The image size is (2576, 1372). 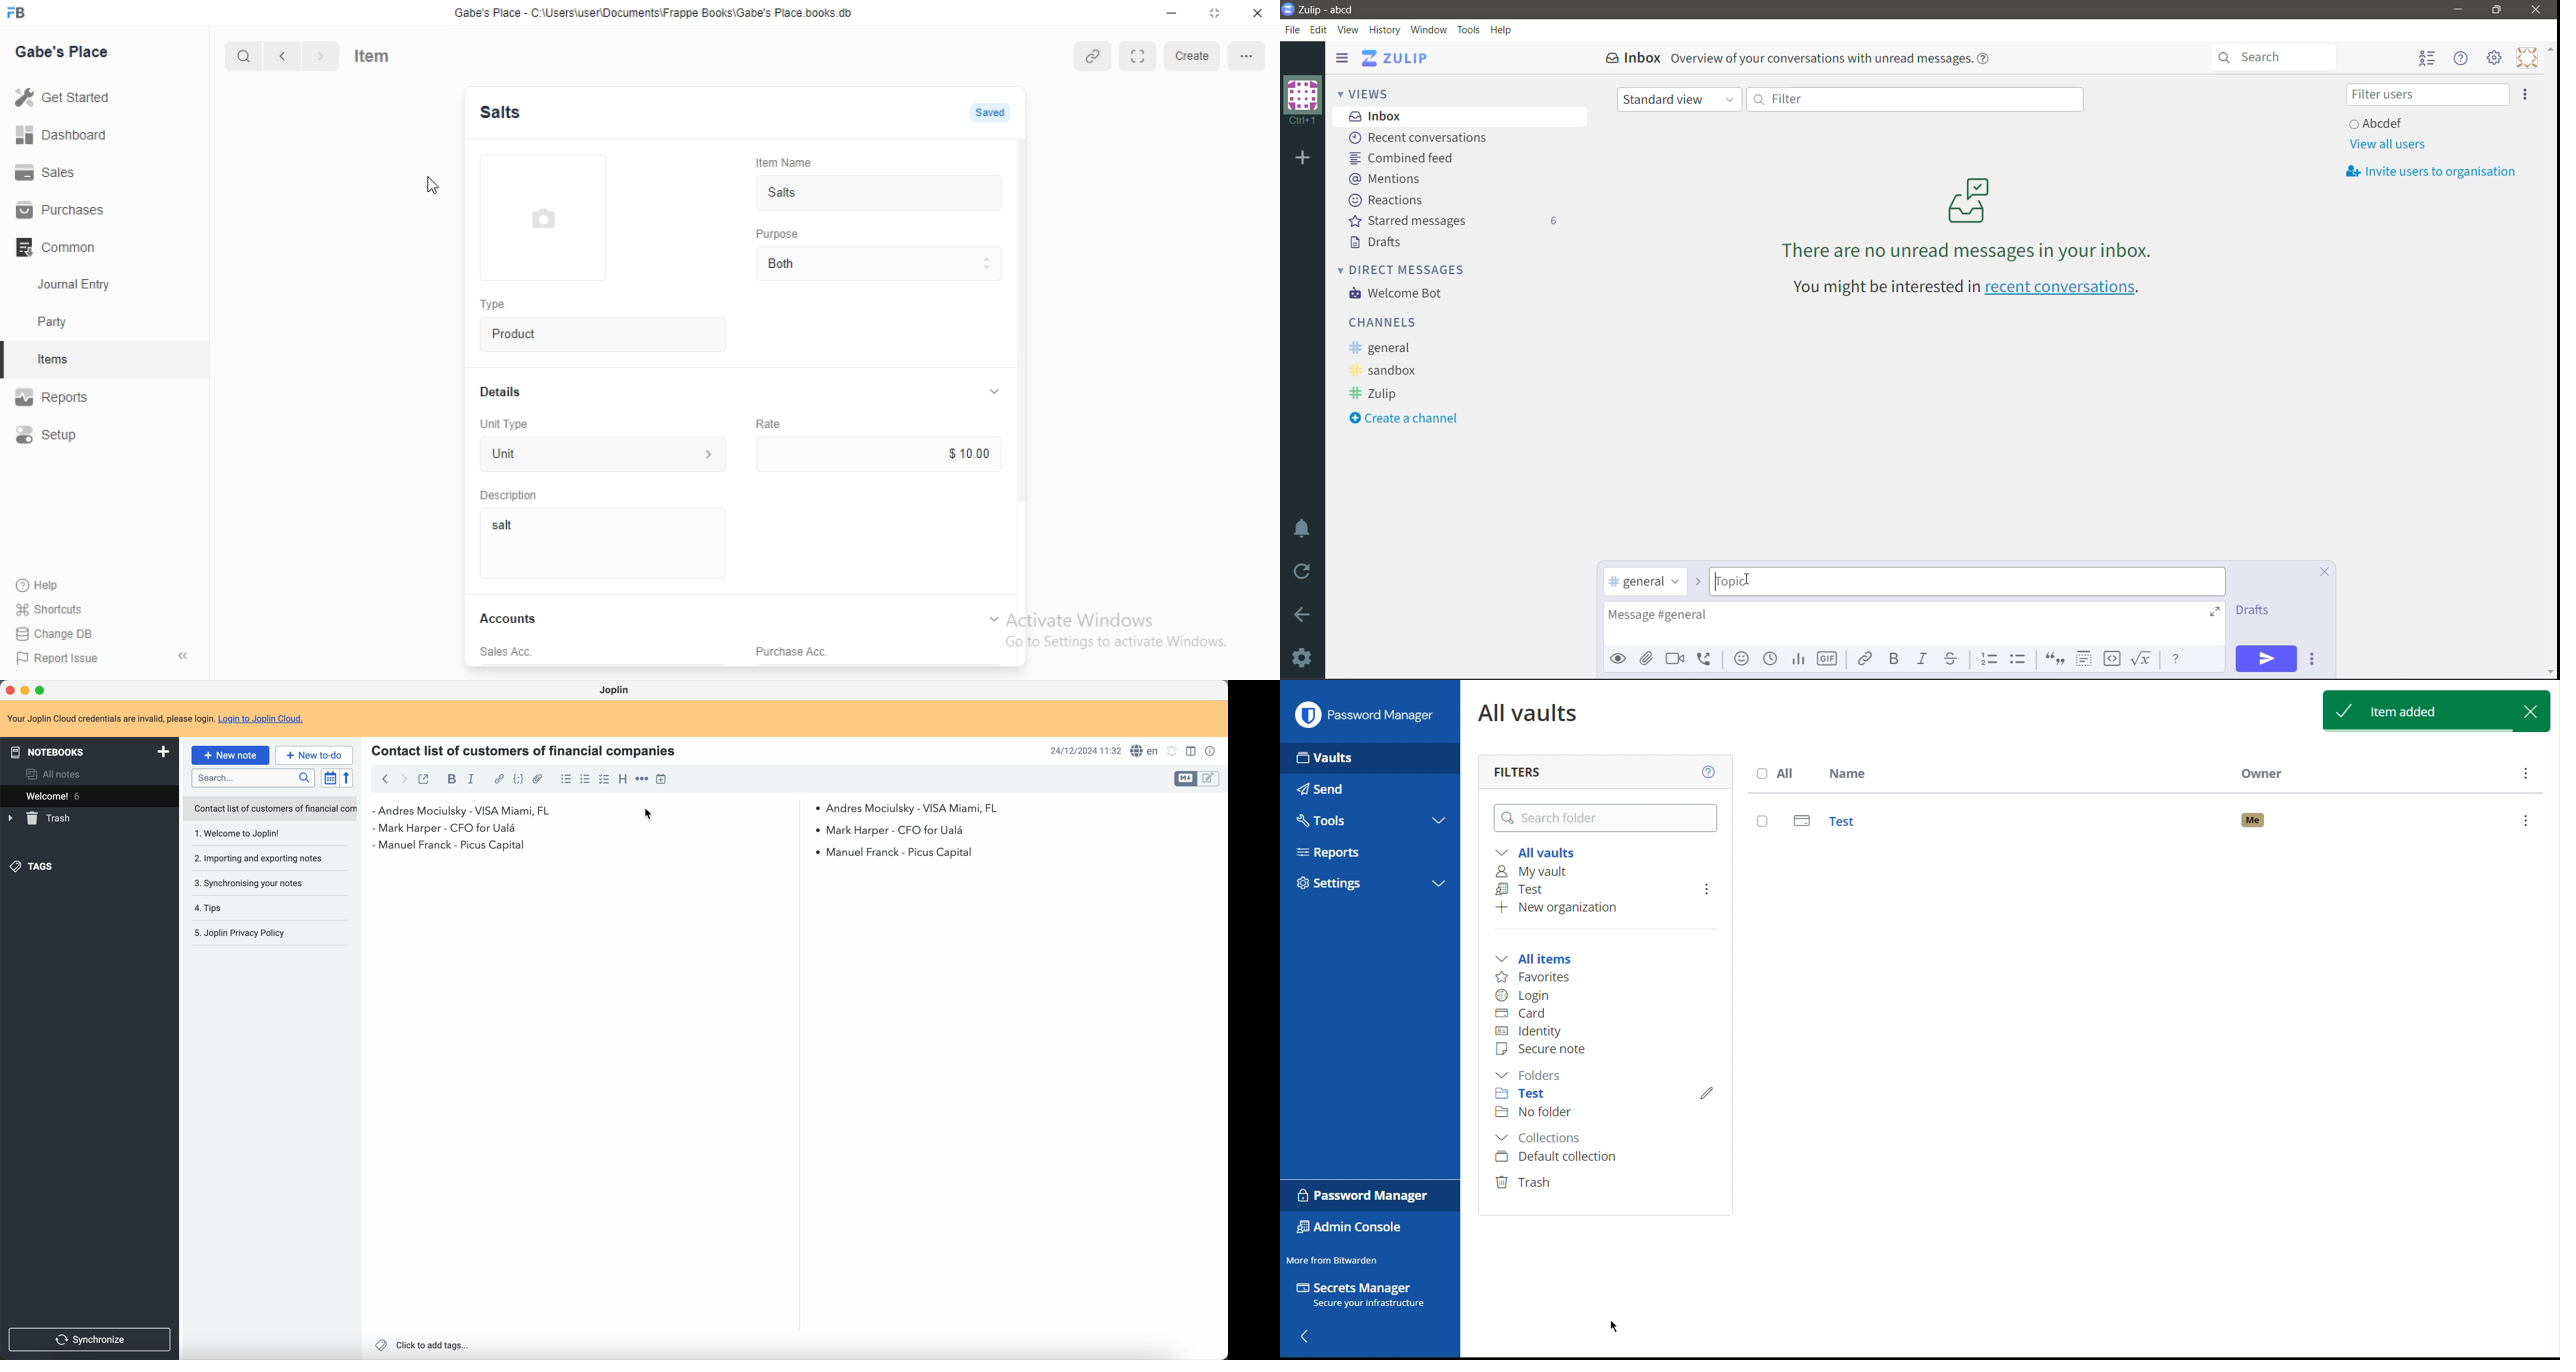 I want to click on Reports, so click(x=61, y=396).